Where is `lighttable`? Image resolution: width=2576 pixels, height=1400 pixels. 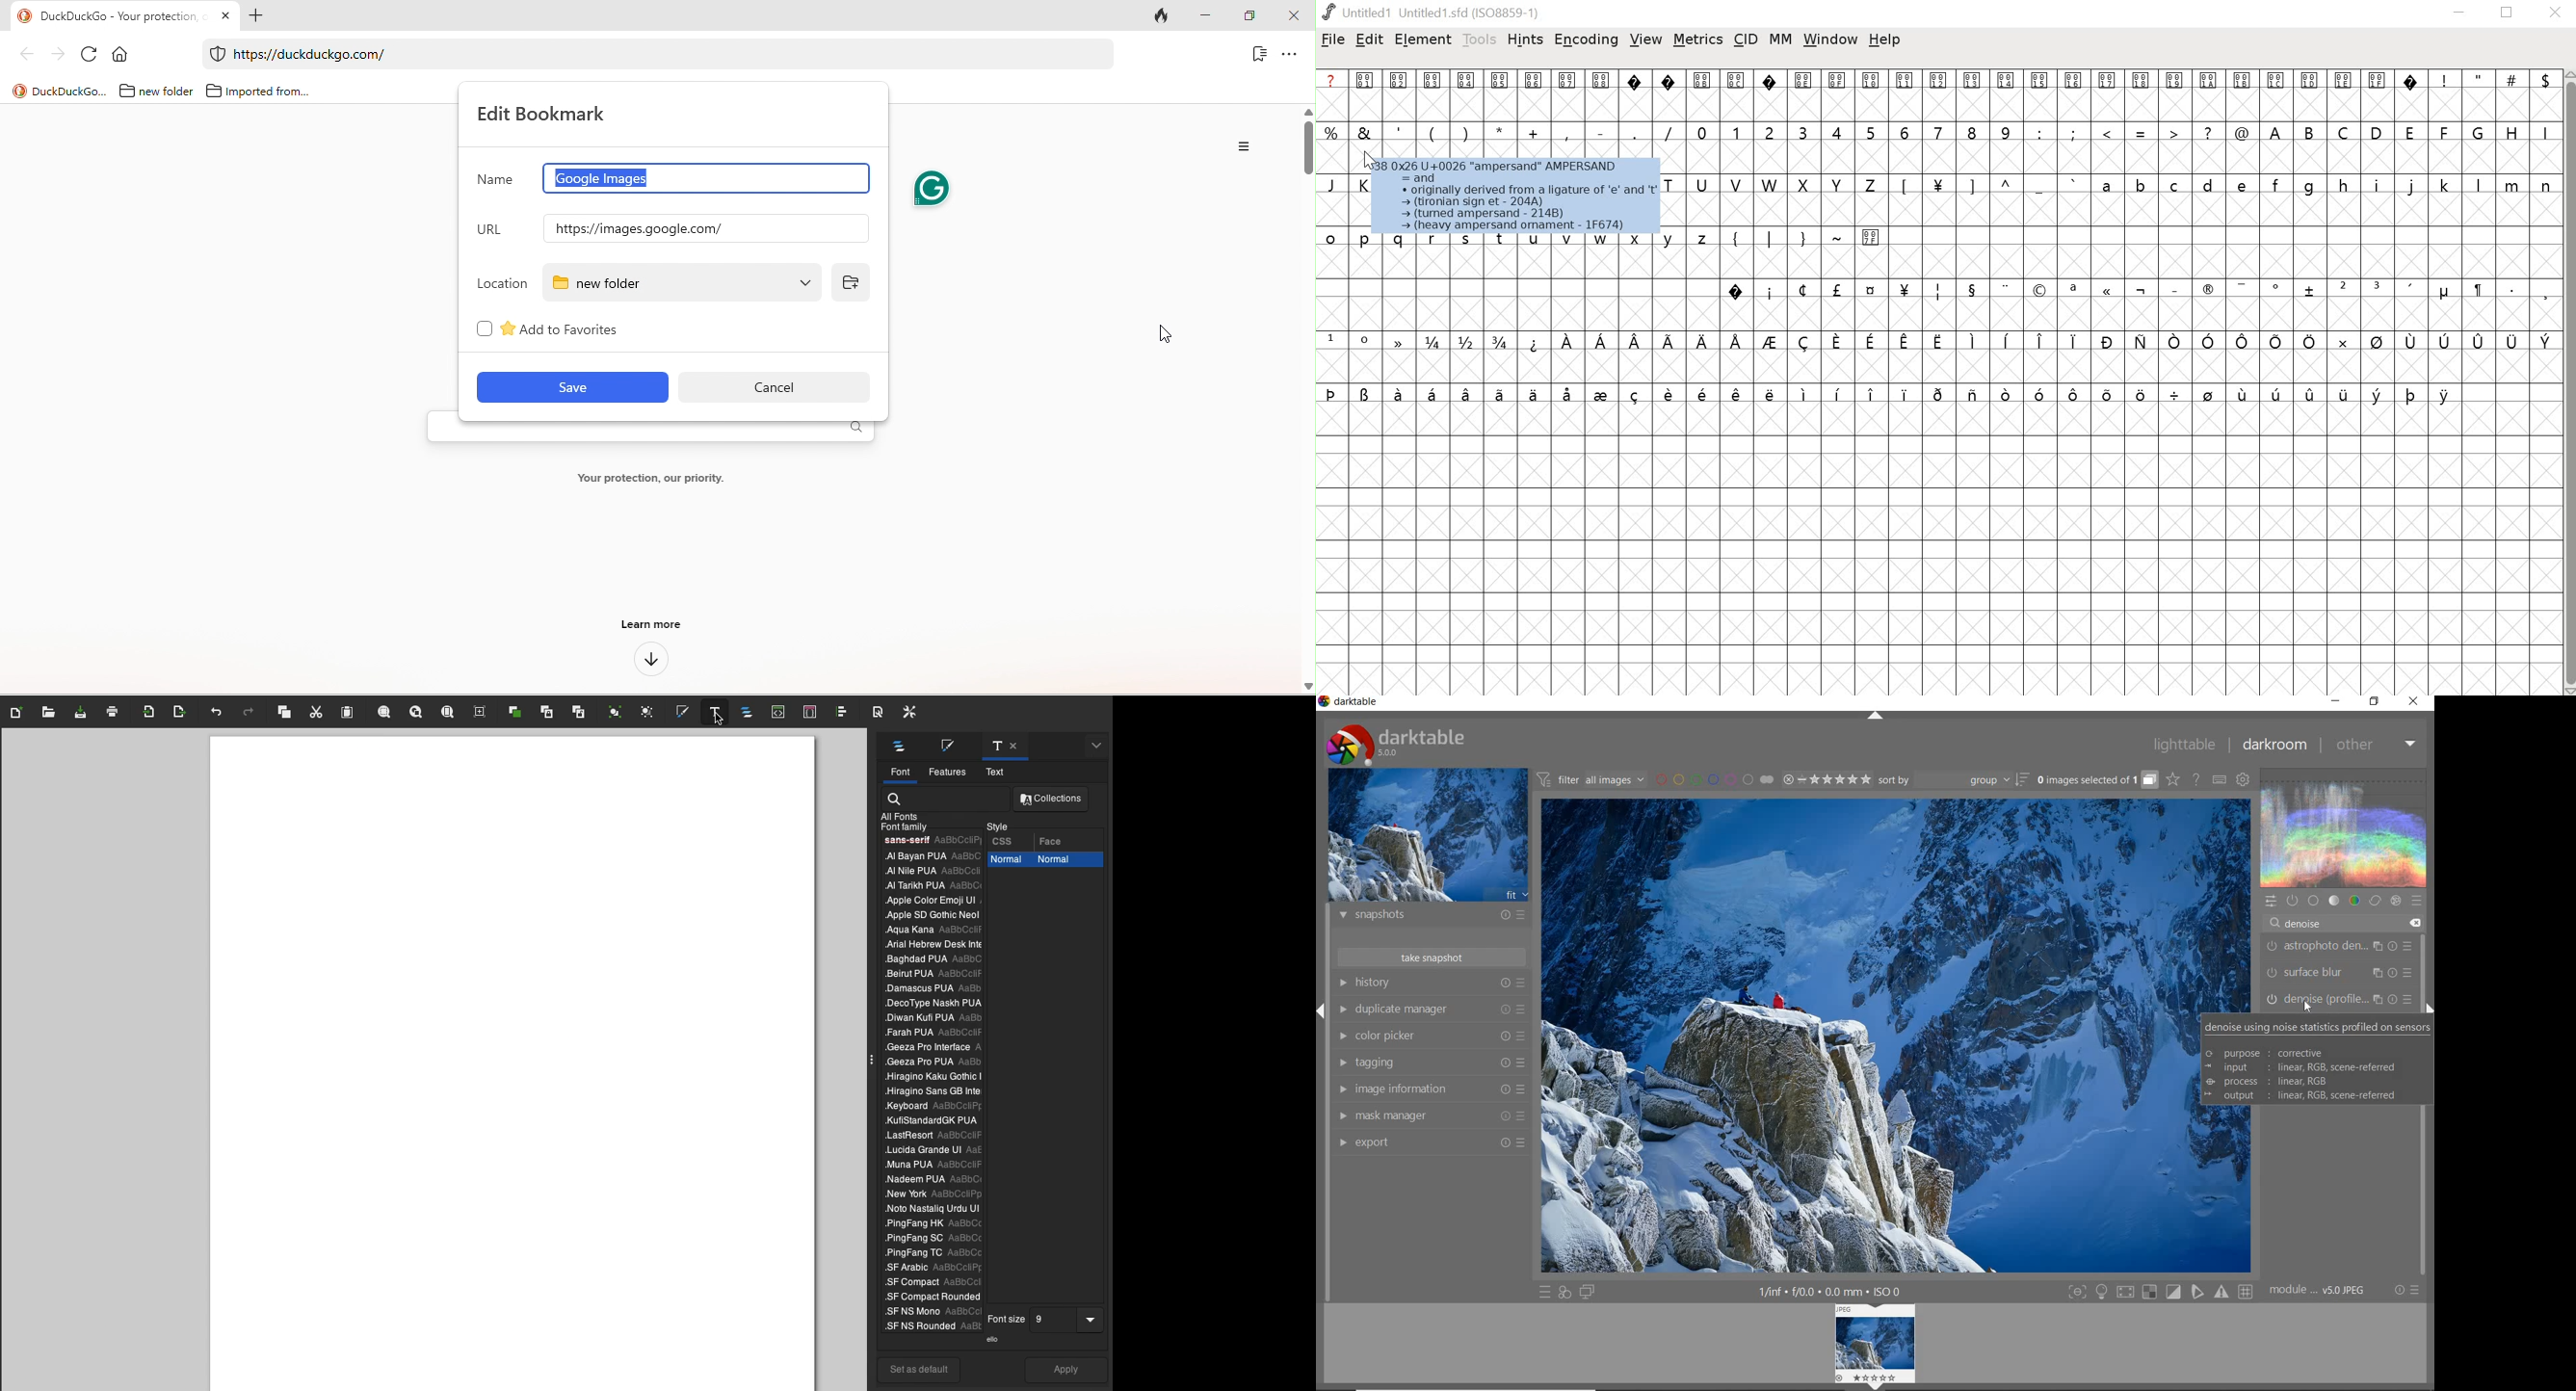
lighttable is located at coordinates (2185, 743).